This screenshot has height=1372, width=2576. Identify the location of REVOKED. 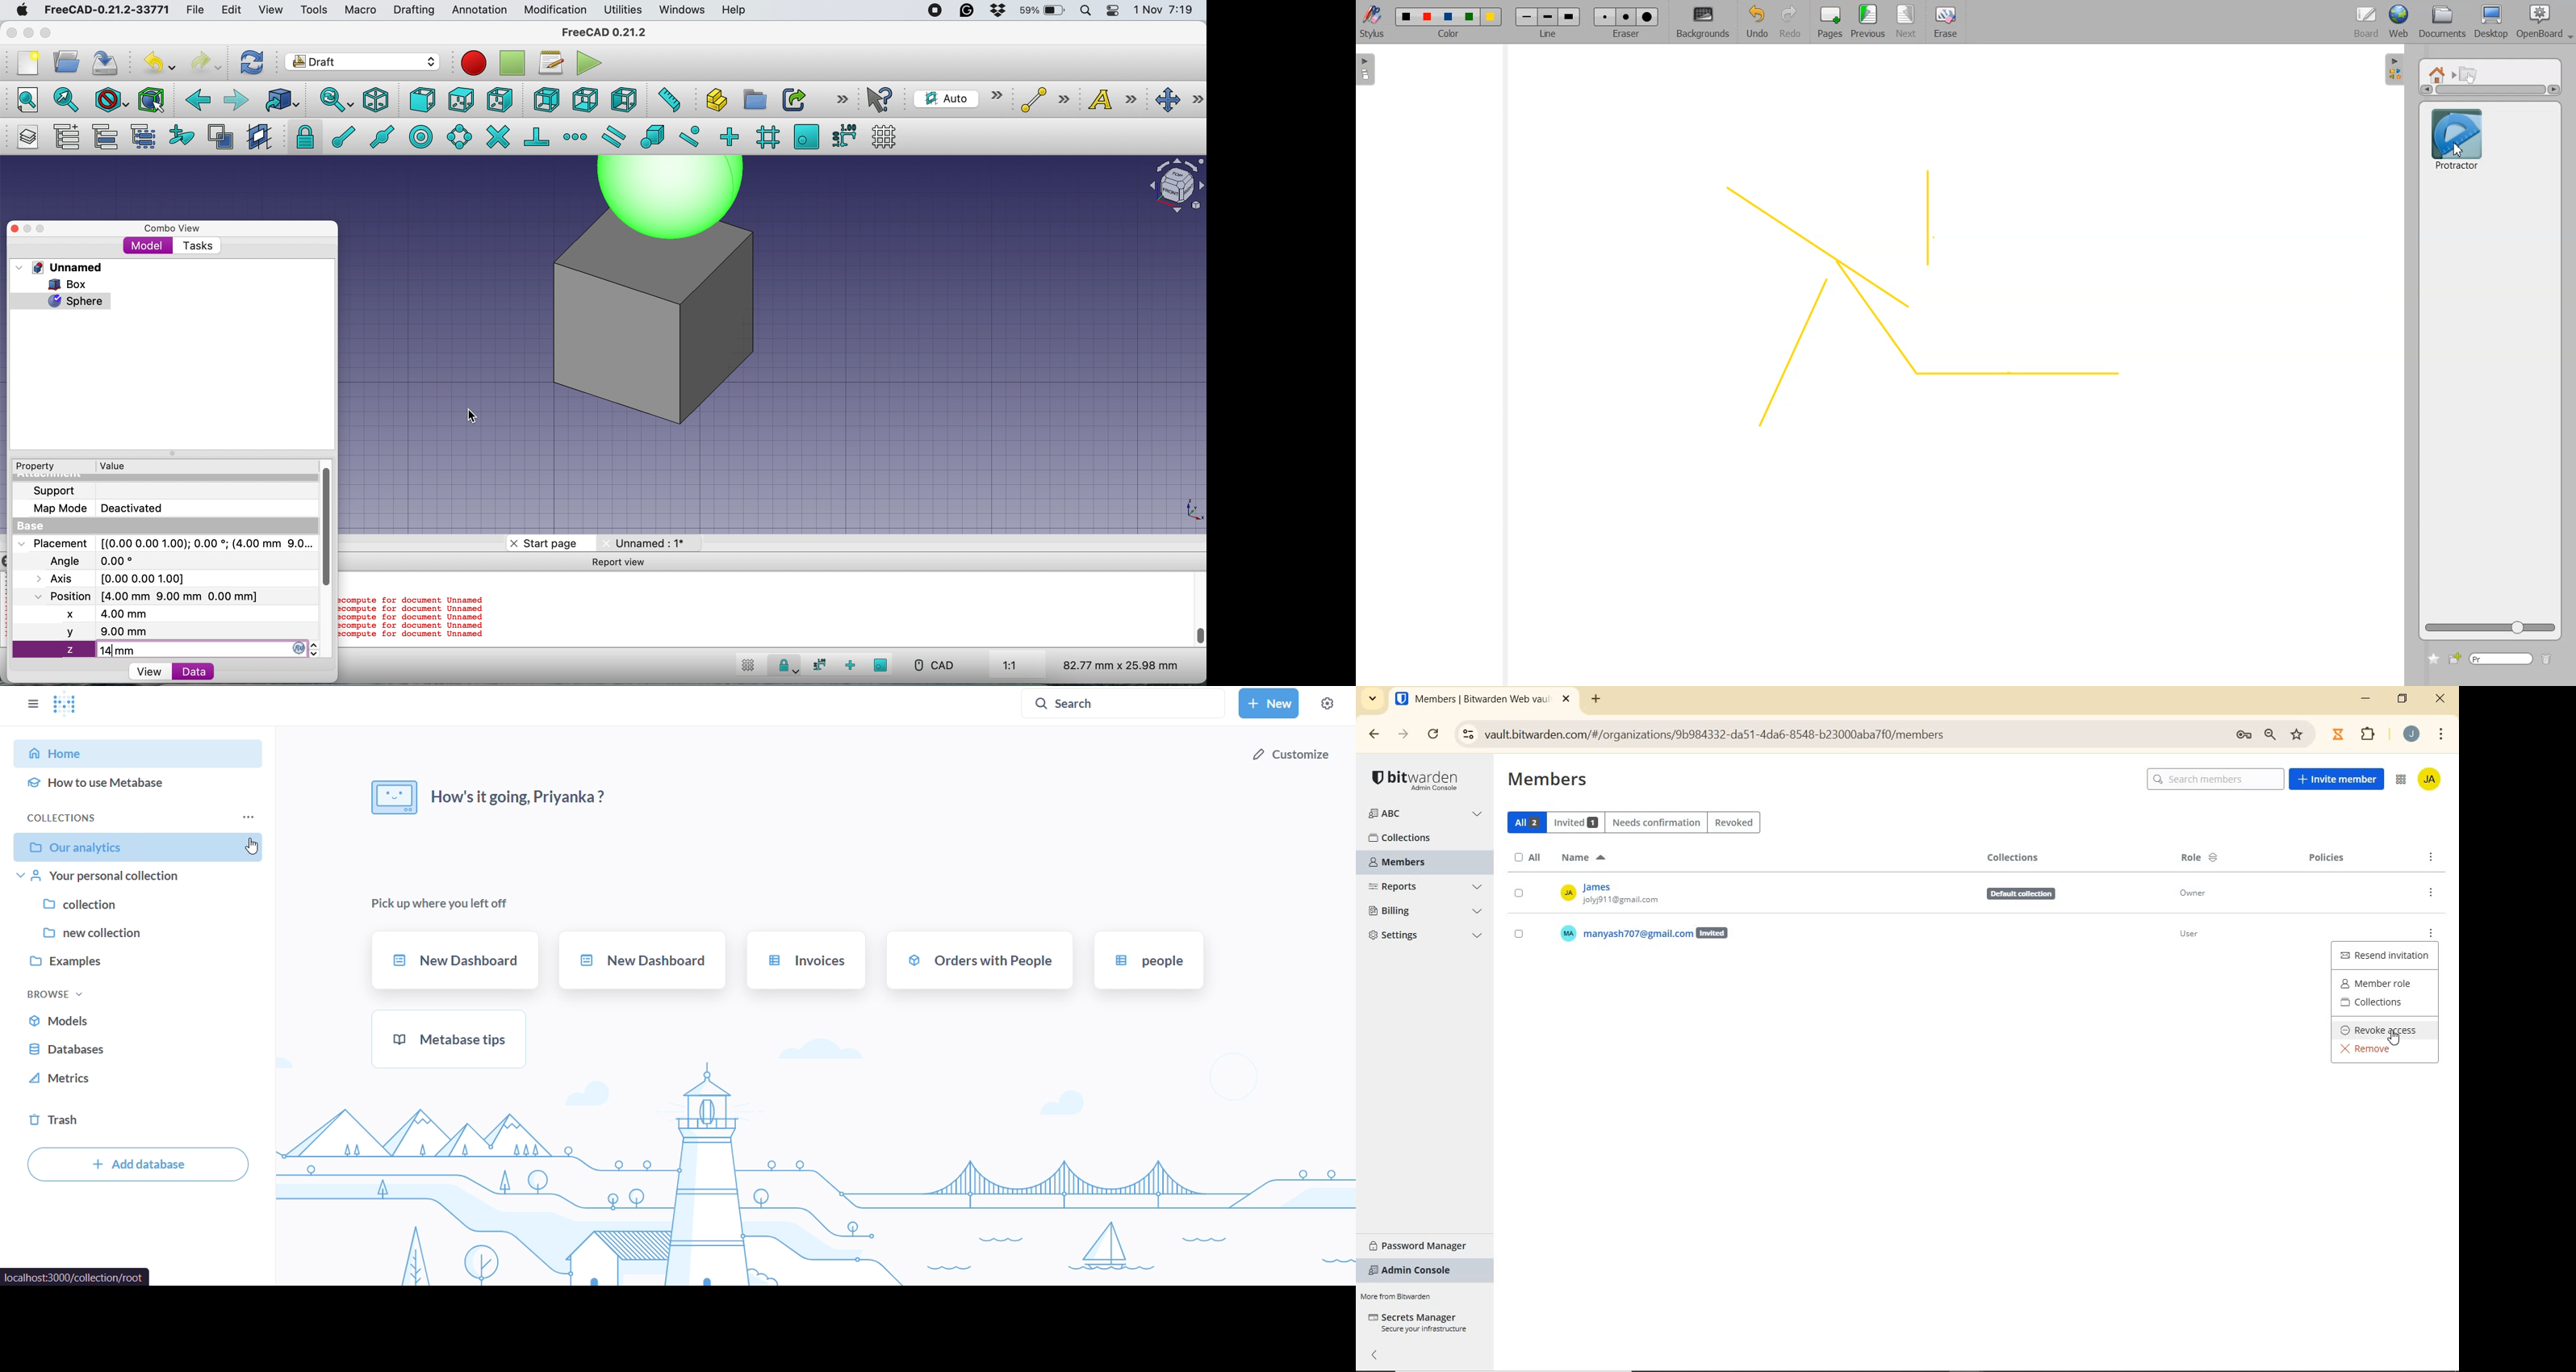
(1734, 822).